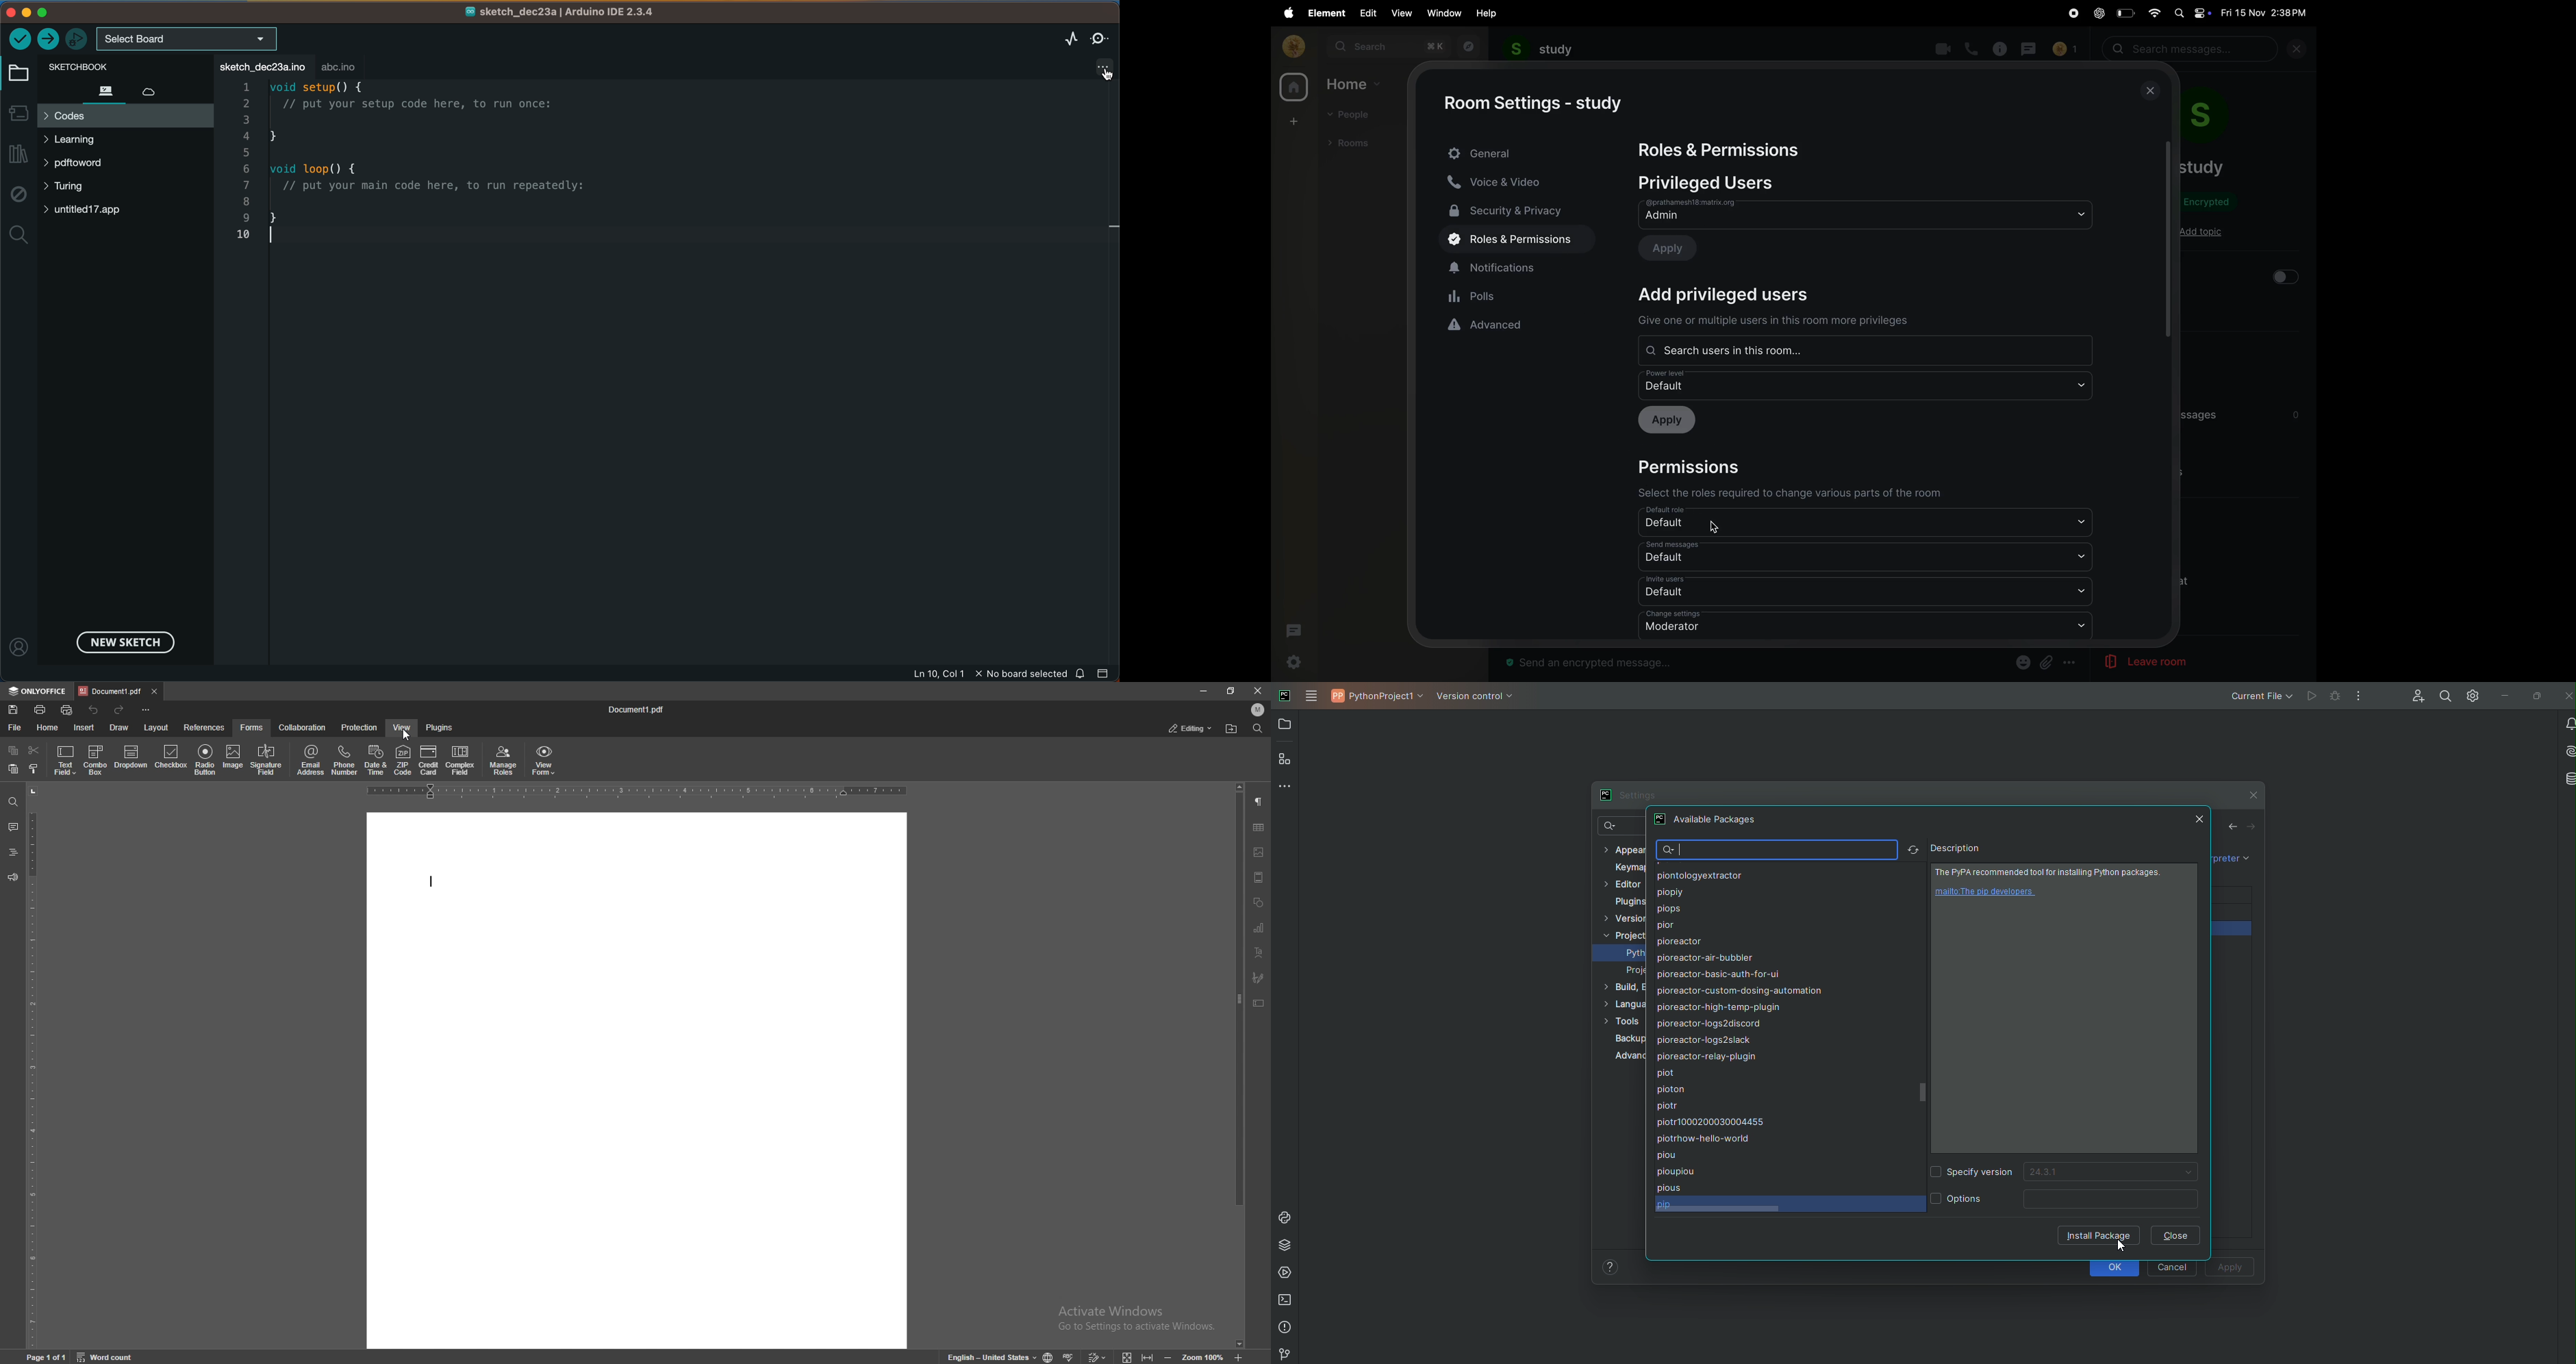 Image resolution: width=2576 pixels, height=1372 pixels. Describe the element at coordinates (2047, 662) in the screenshot. I see `` at that location.